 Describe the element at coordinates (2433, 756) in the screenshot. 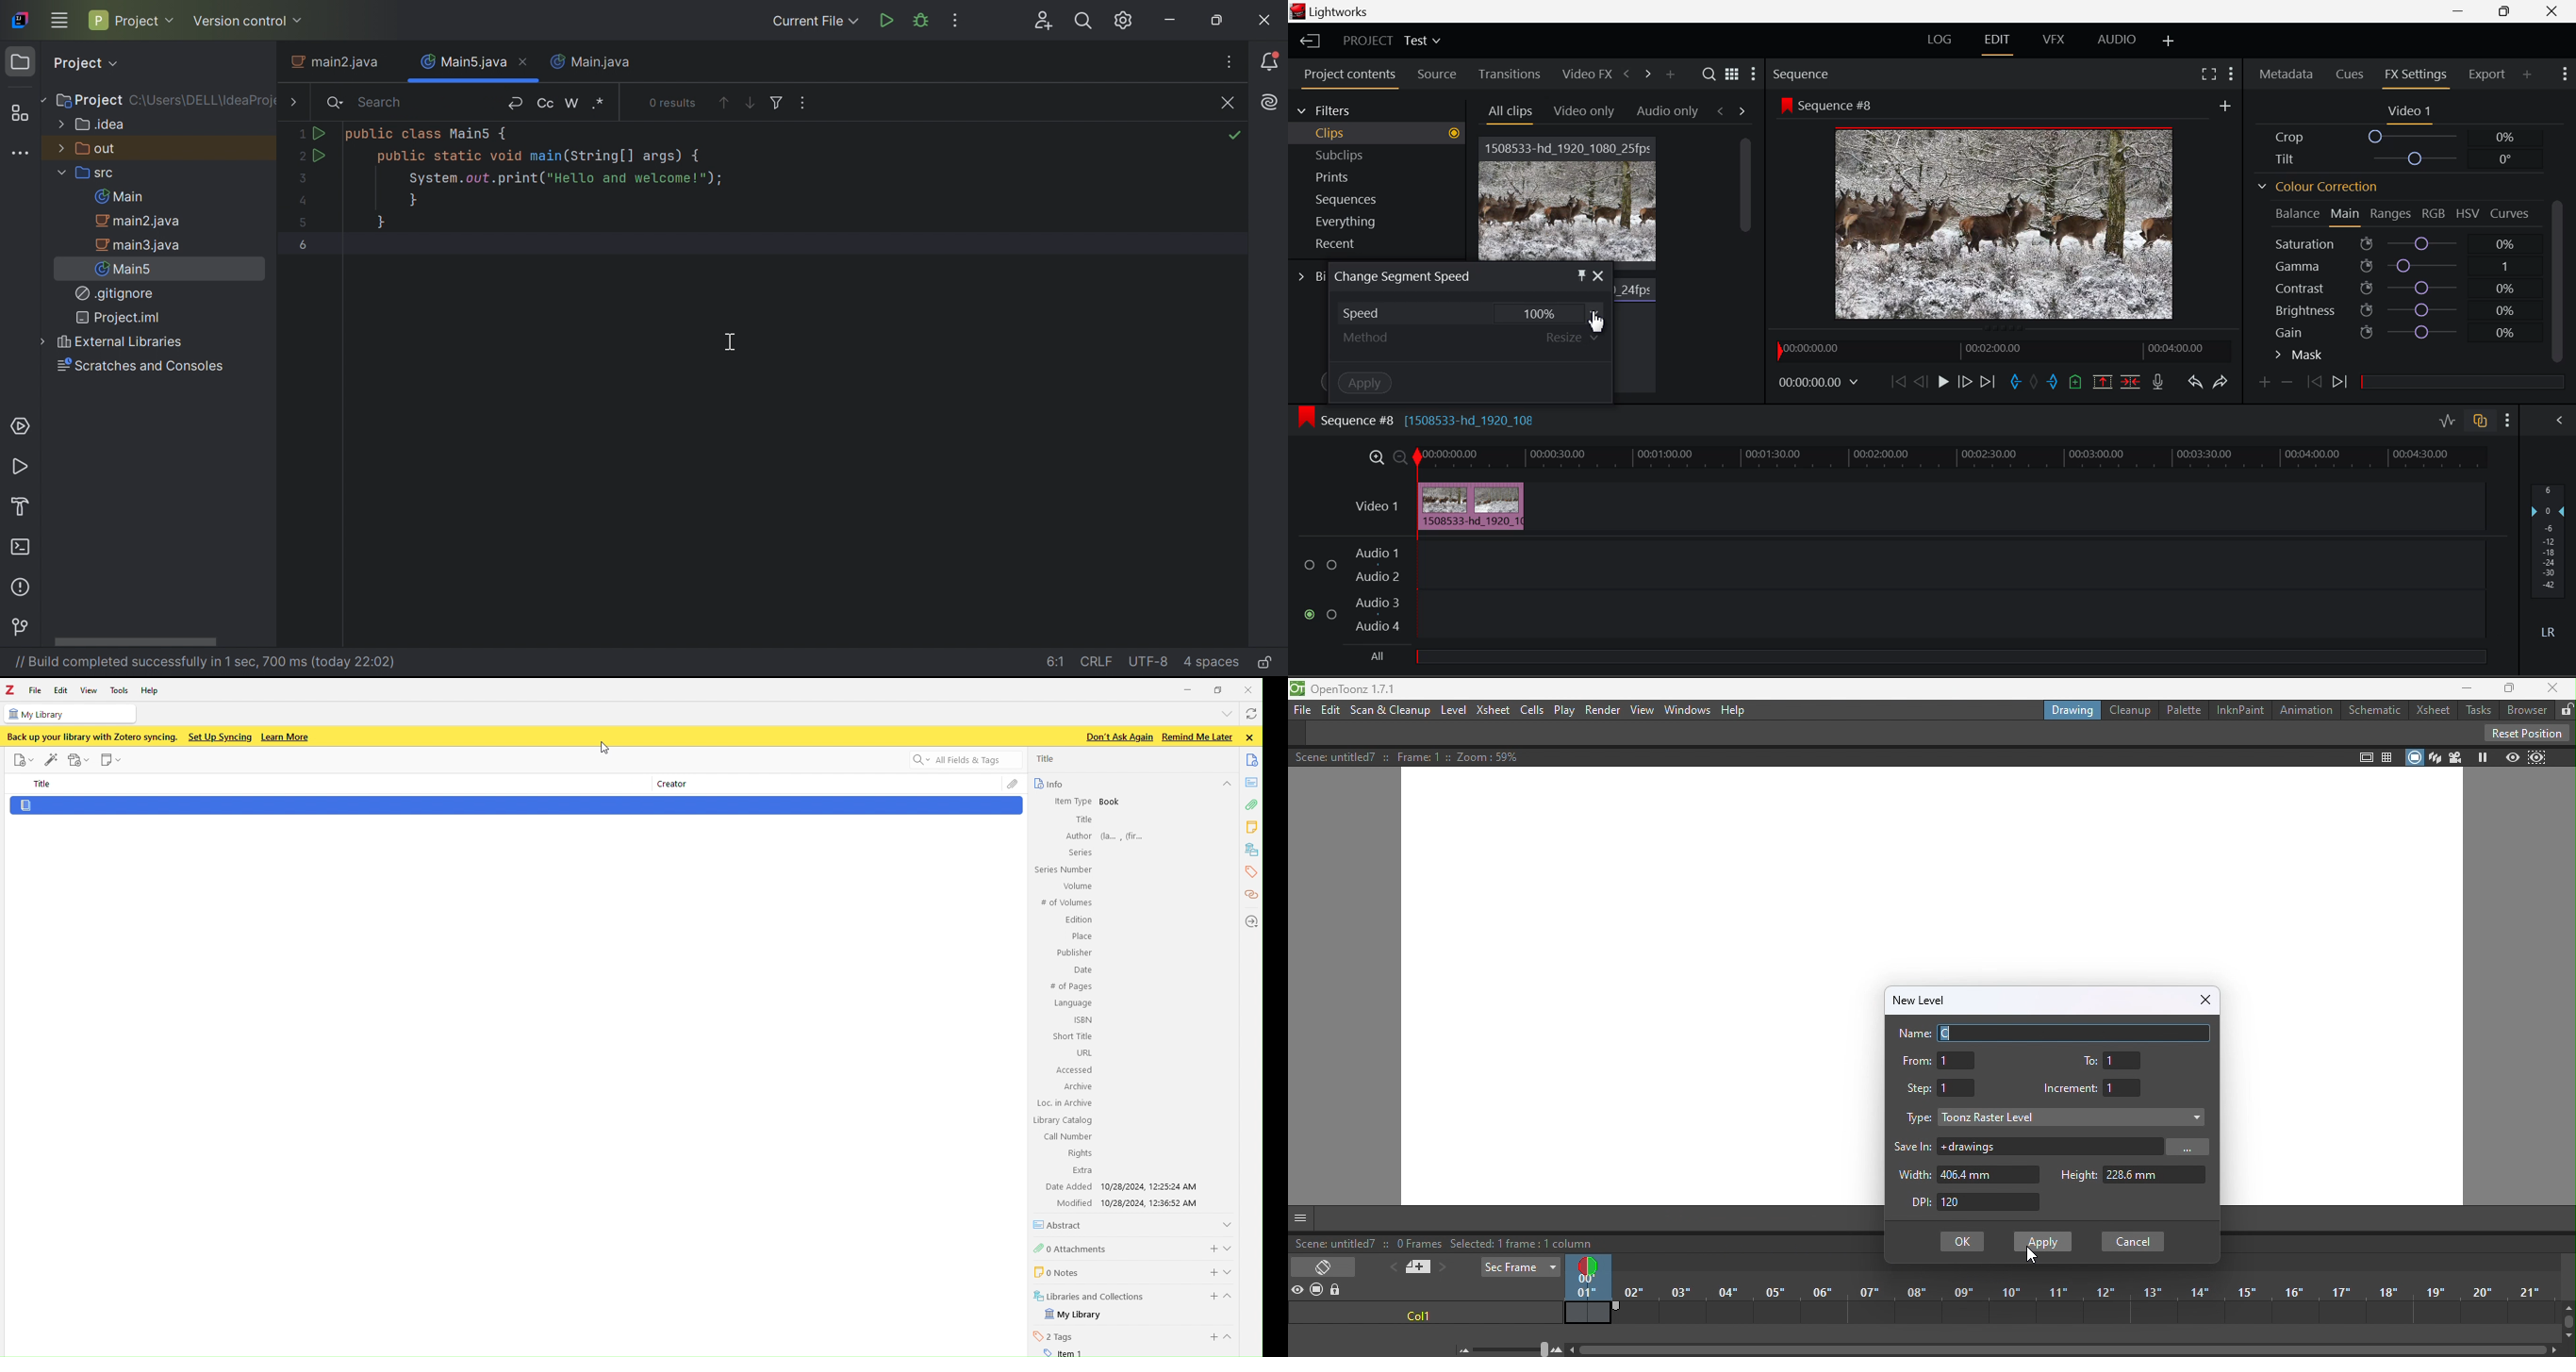

I see `3D view` at that location.